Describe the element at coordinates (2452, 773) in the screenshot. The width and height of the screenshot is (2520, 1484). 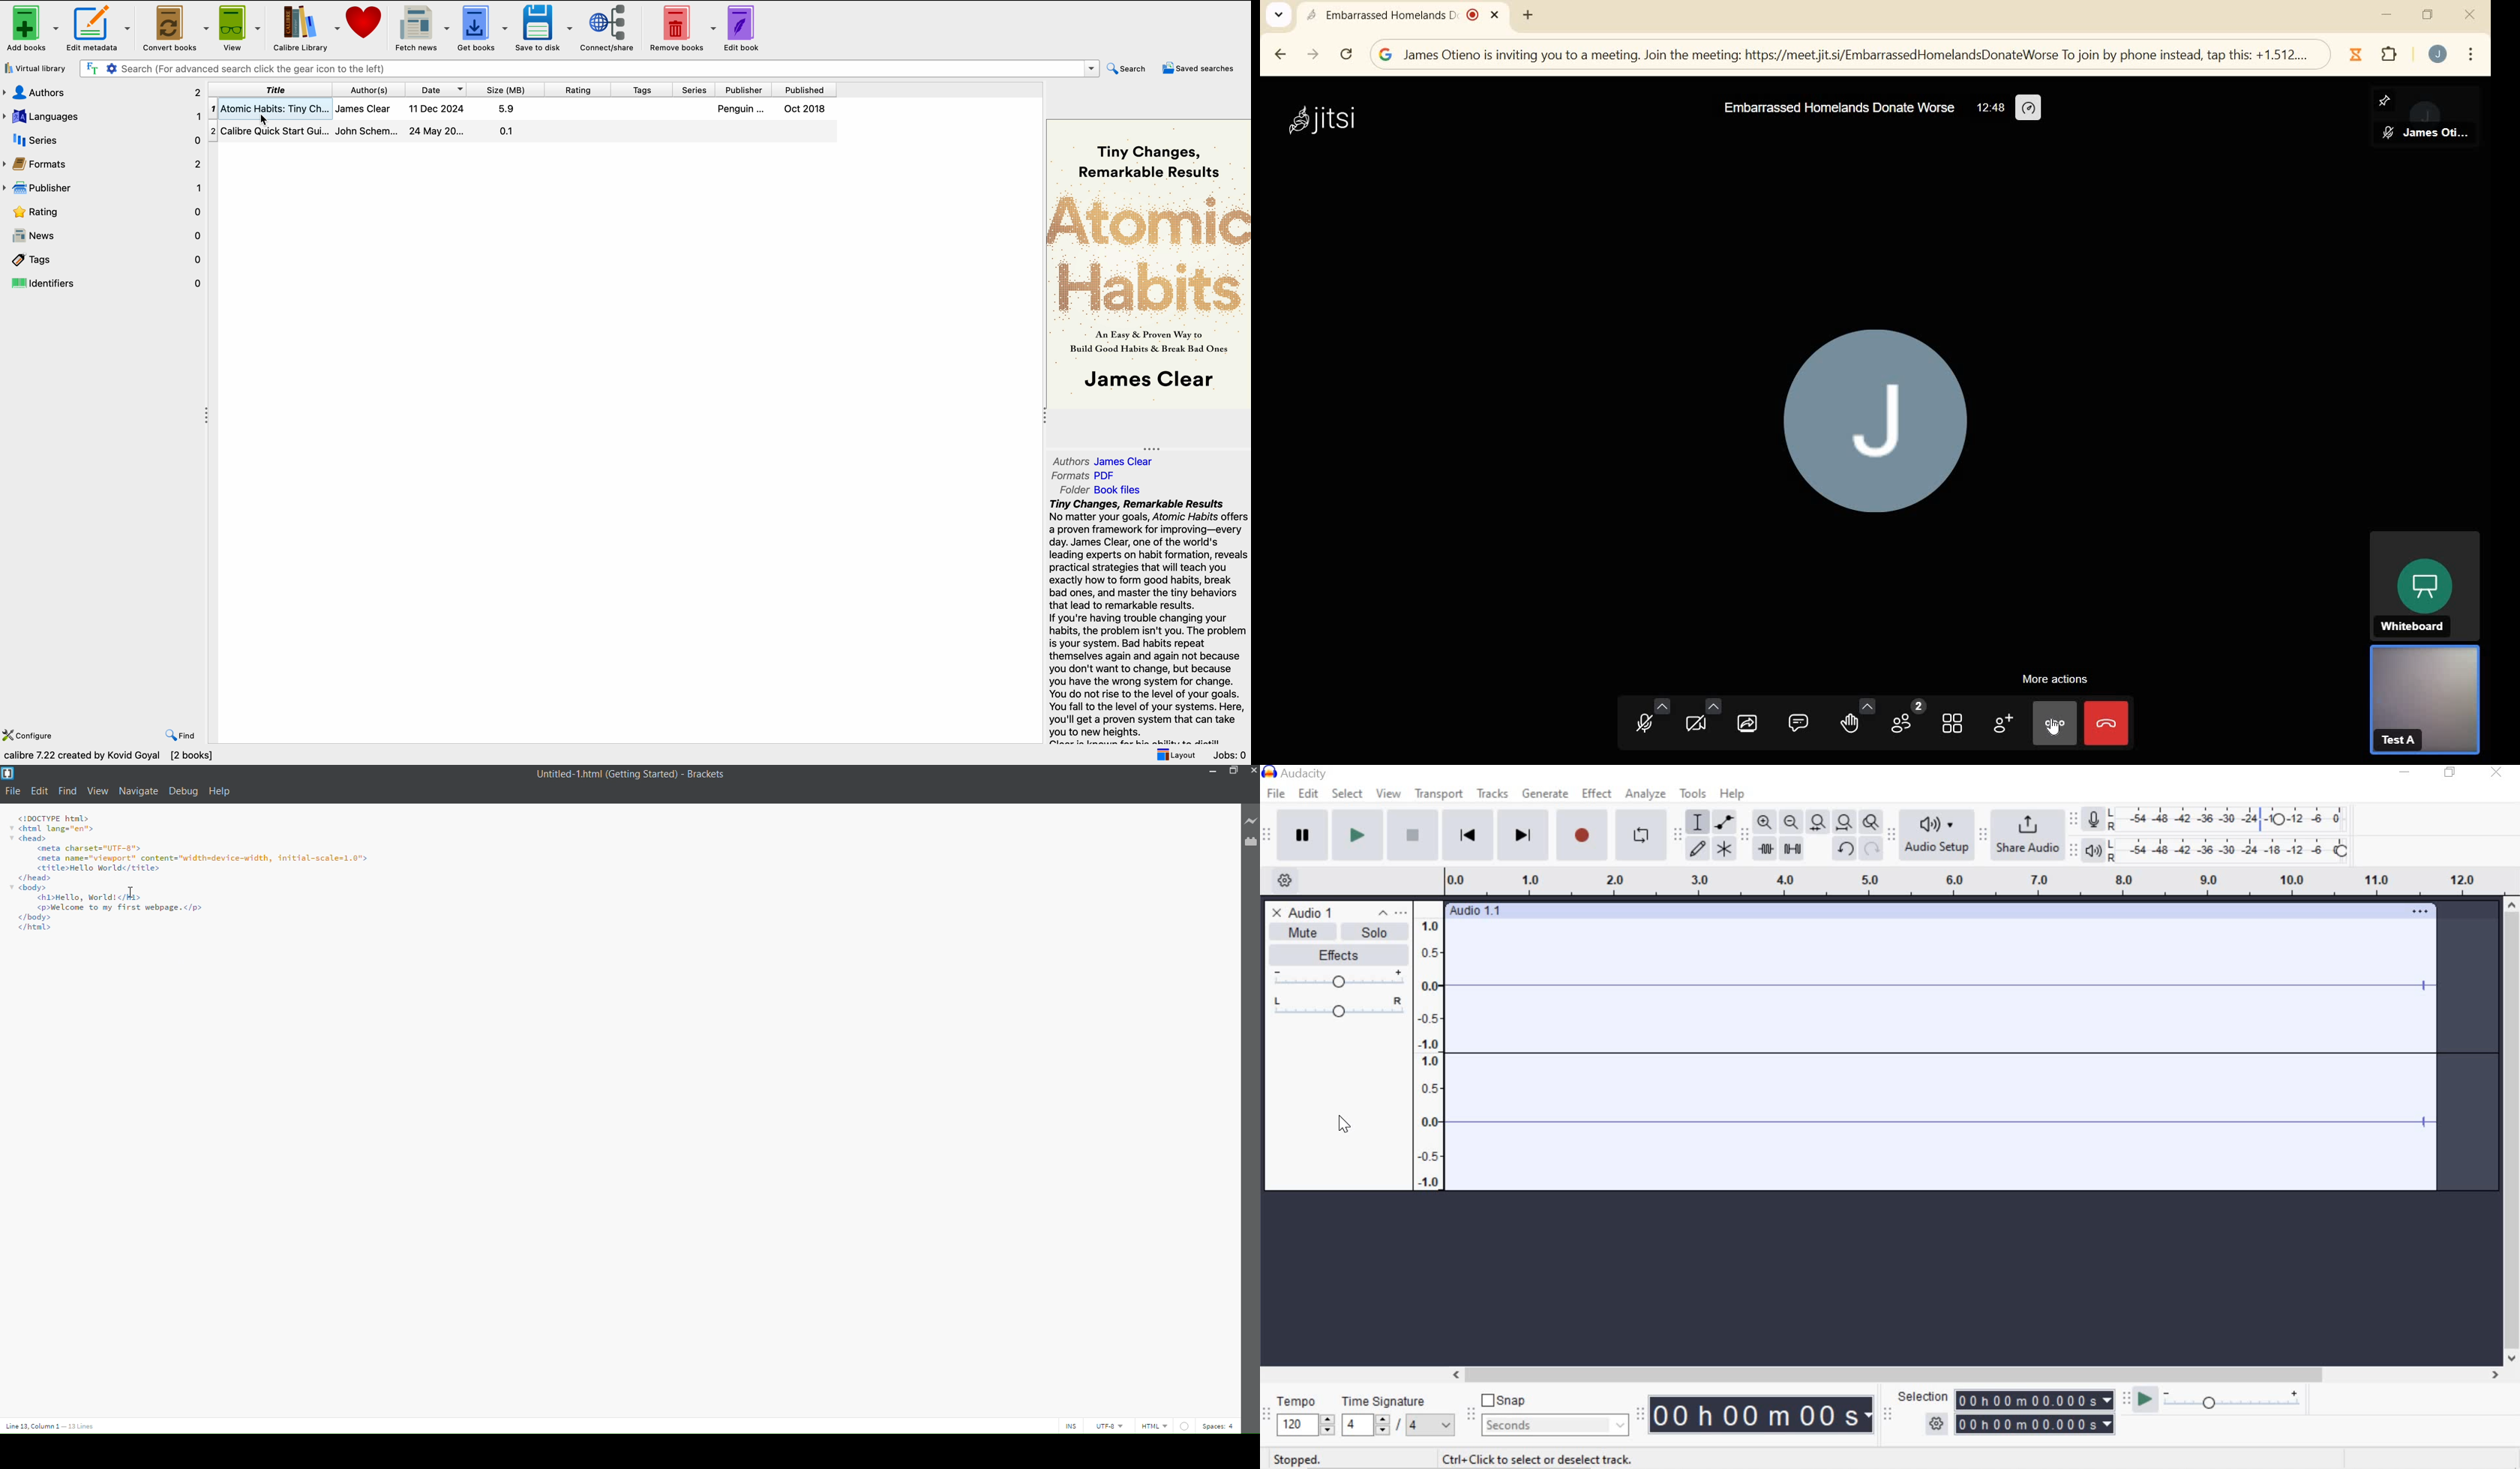
I see `restore down` at that location.